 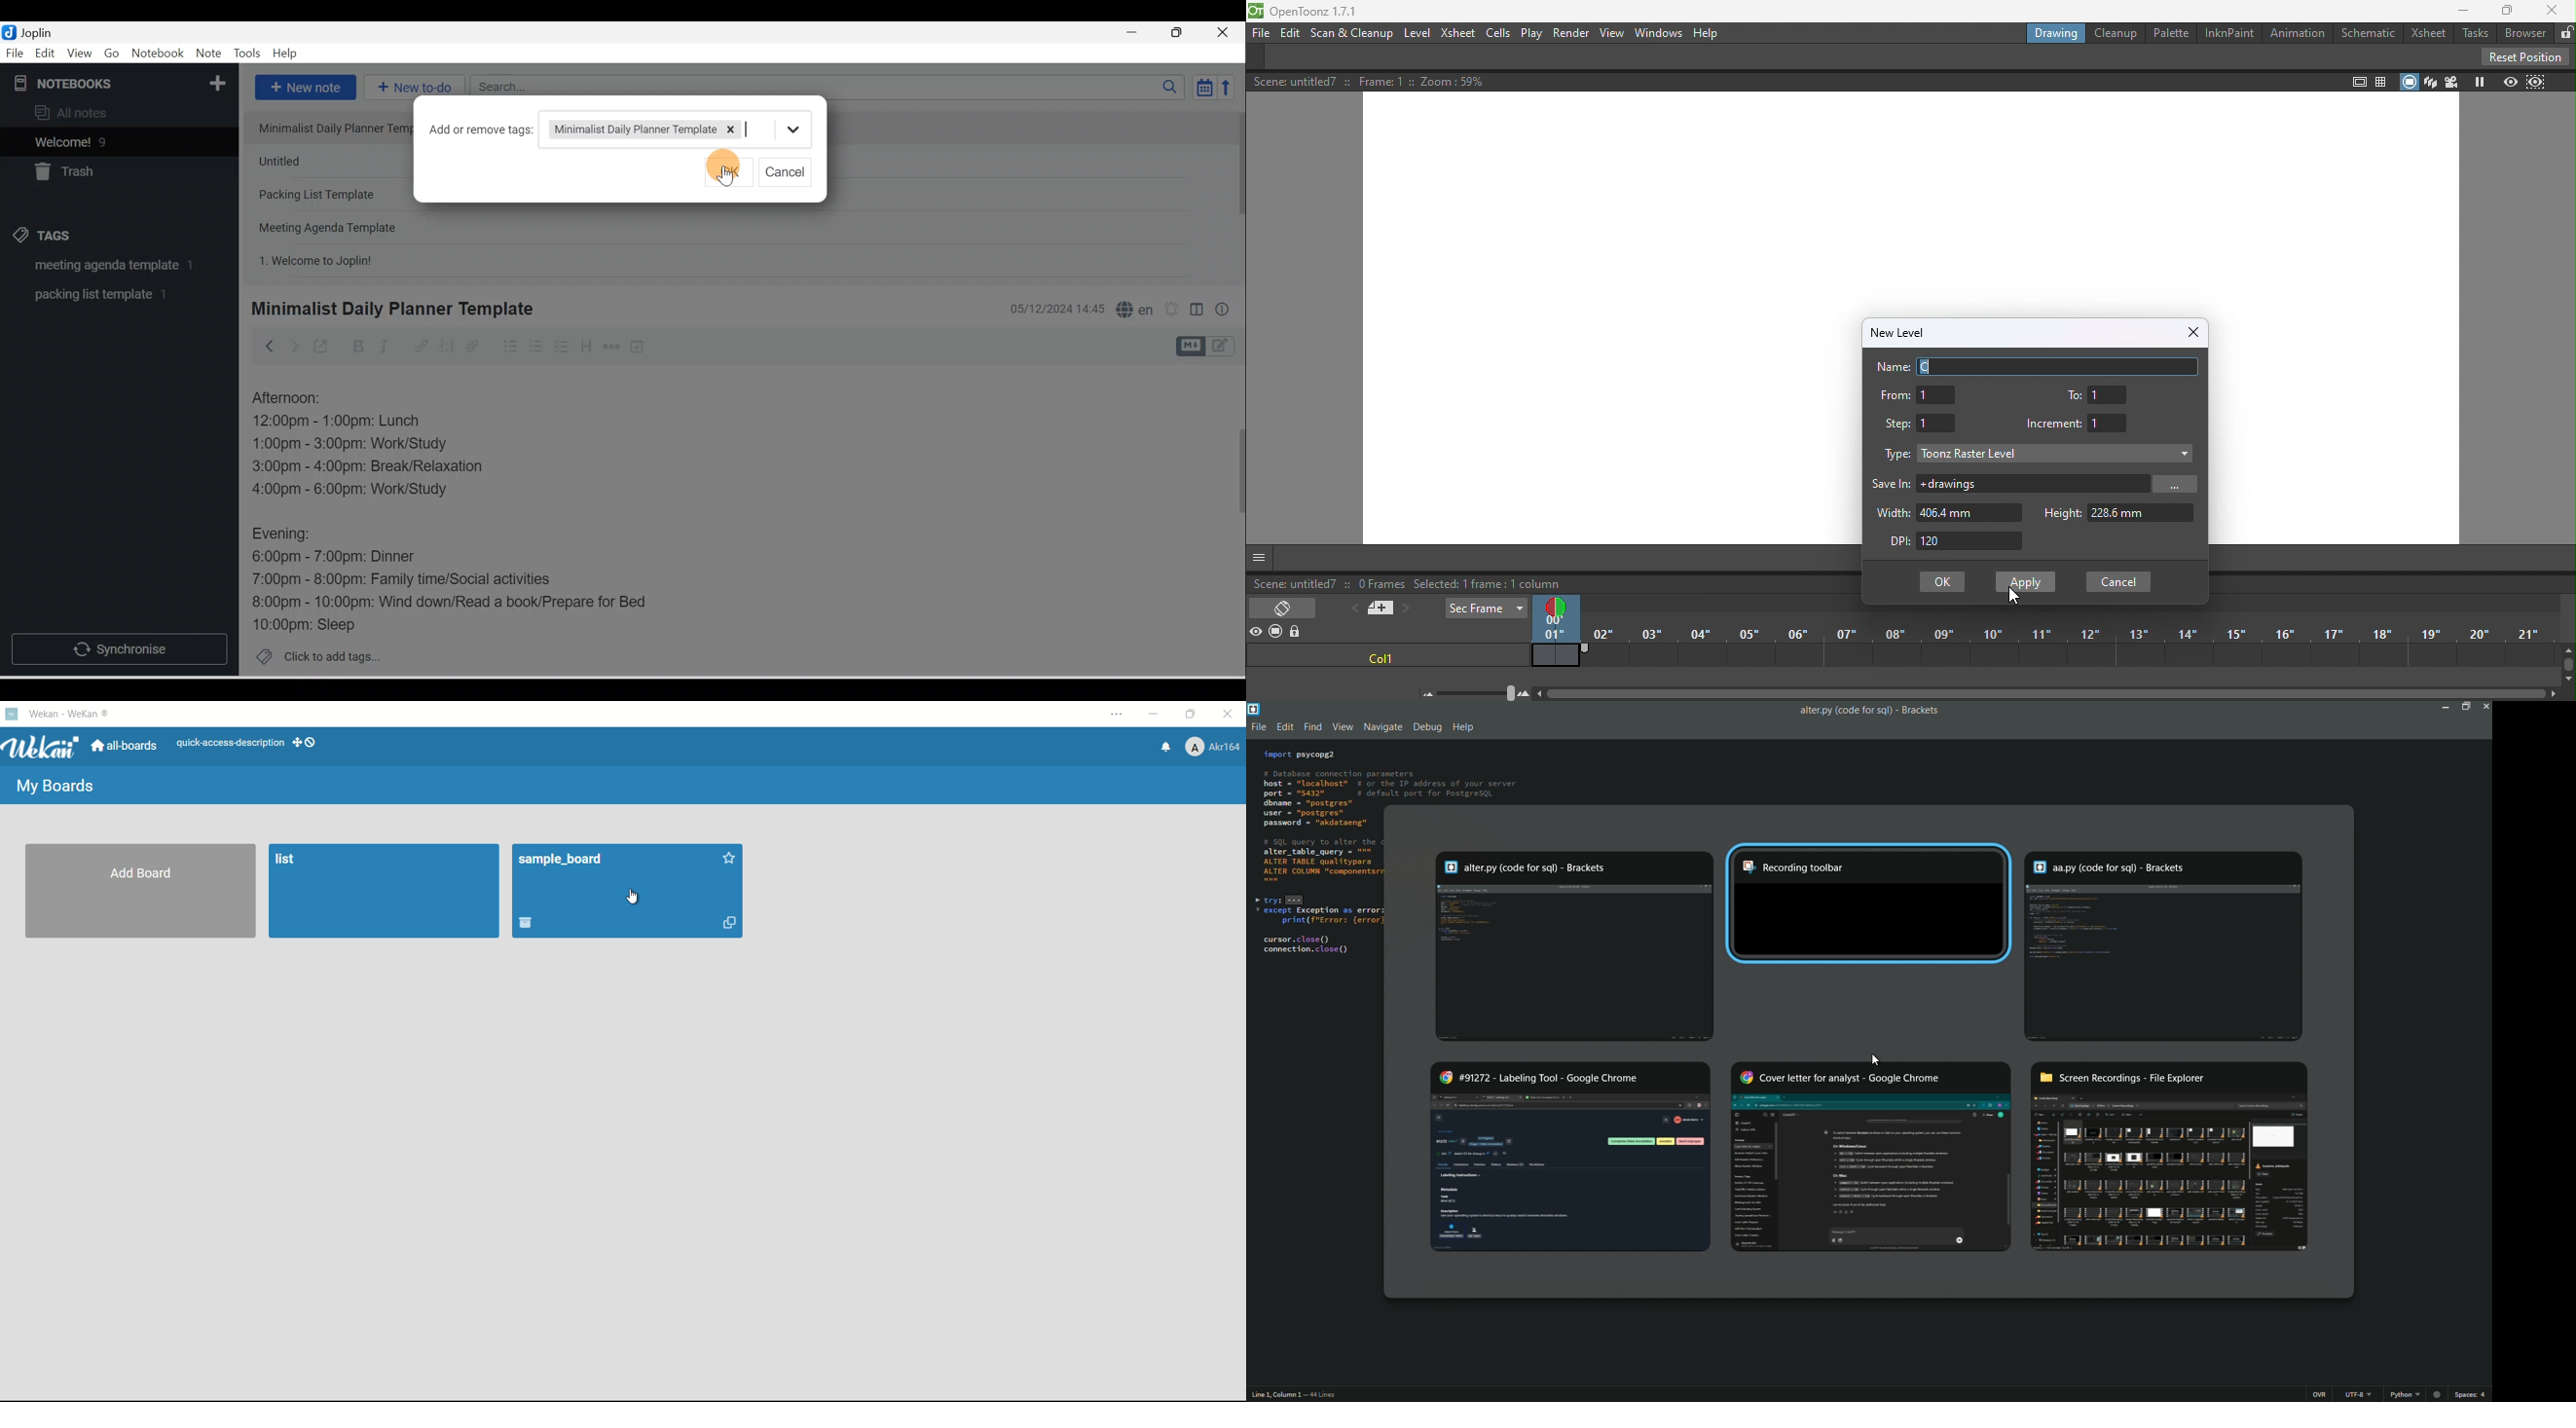 What do you see at coordinates (295, 399) in the screenshot?
I see `Afternoon:` at bounding box center [295, 399].